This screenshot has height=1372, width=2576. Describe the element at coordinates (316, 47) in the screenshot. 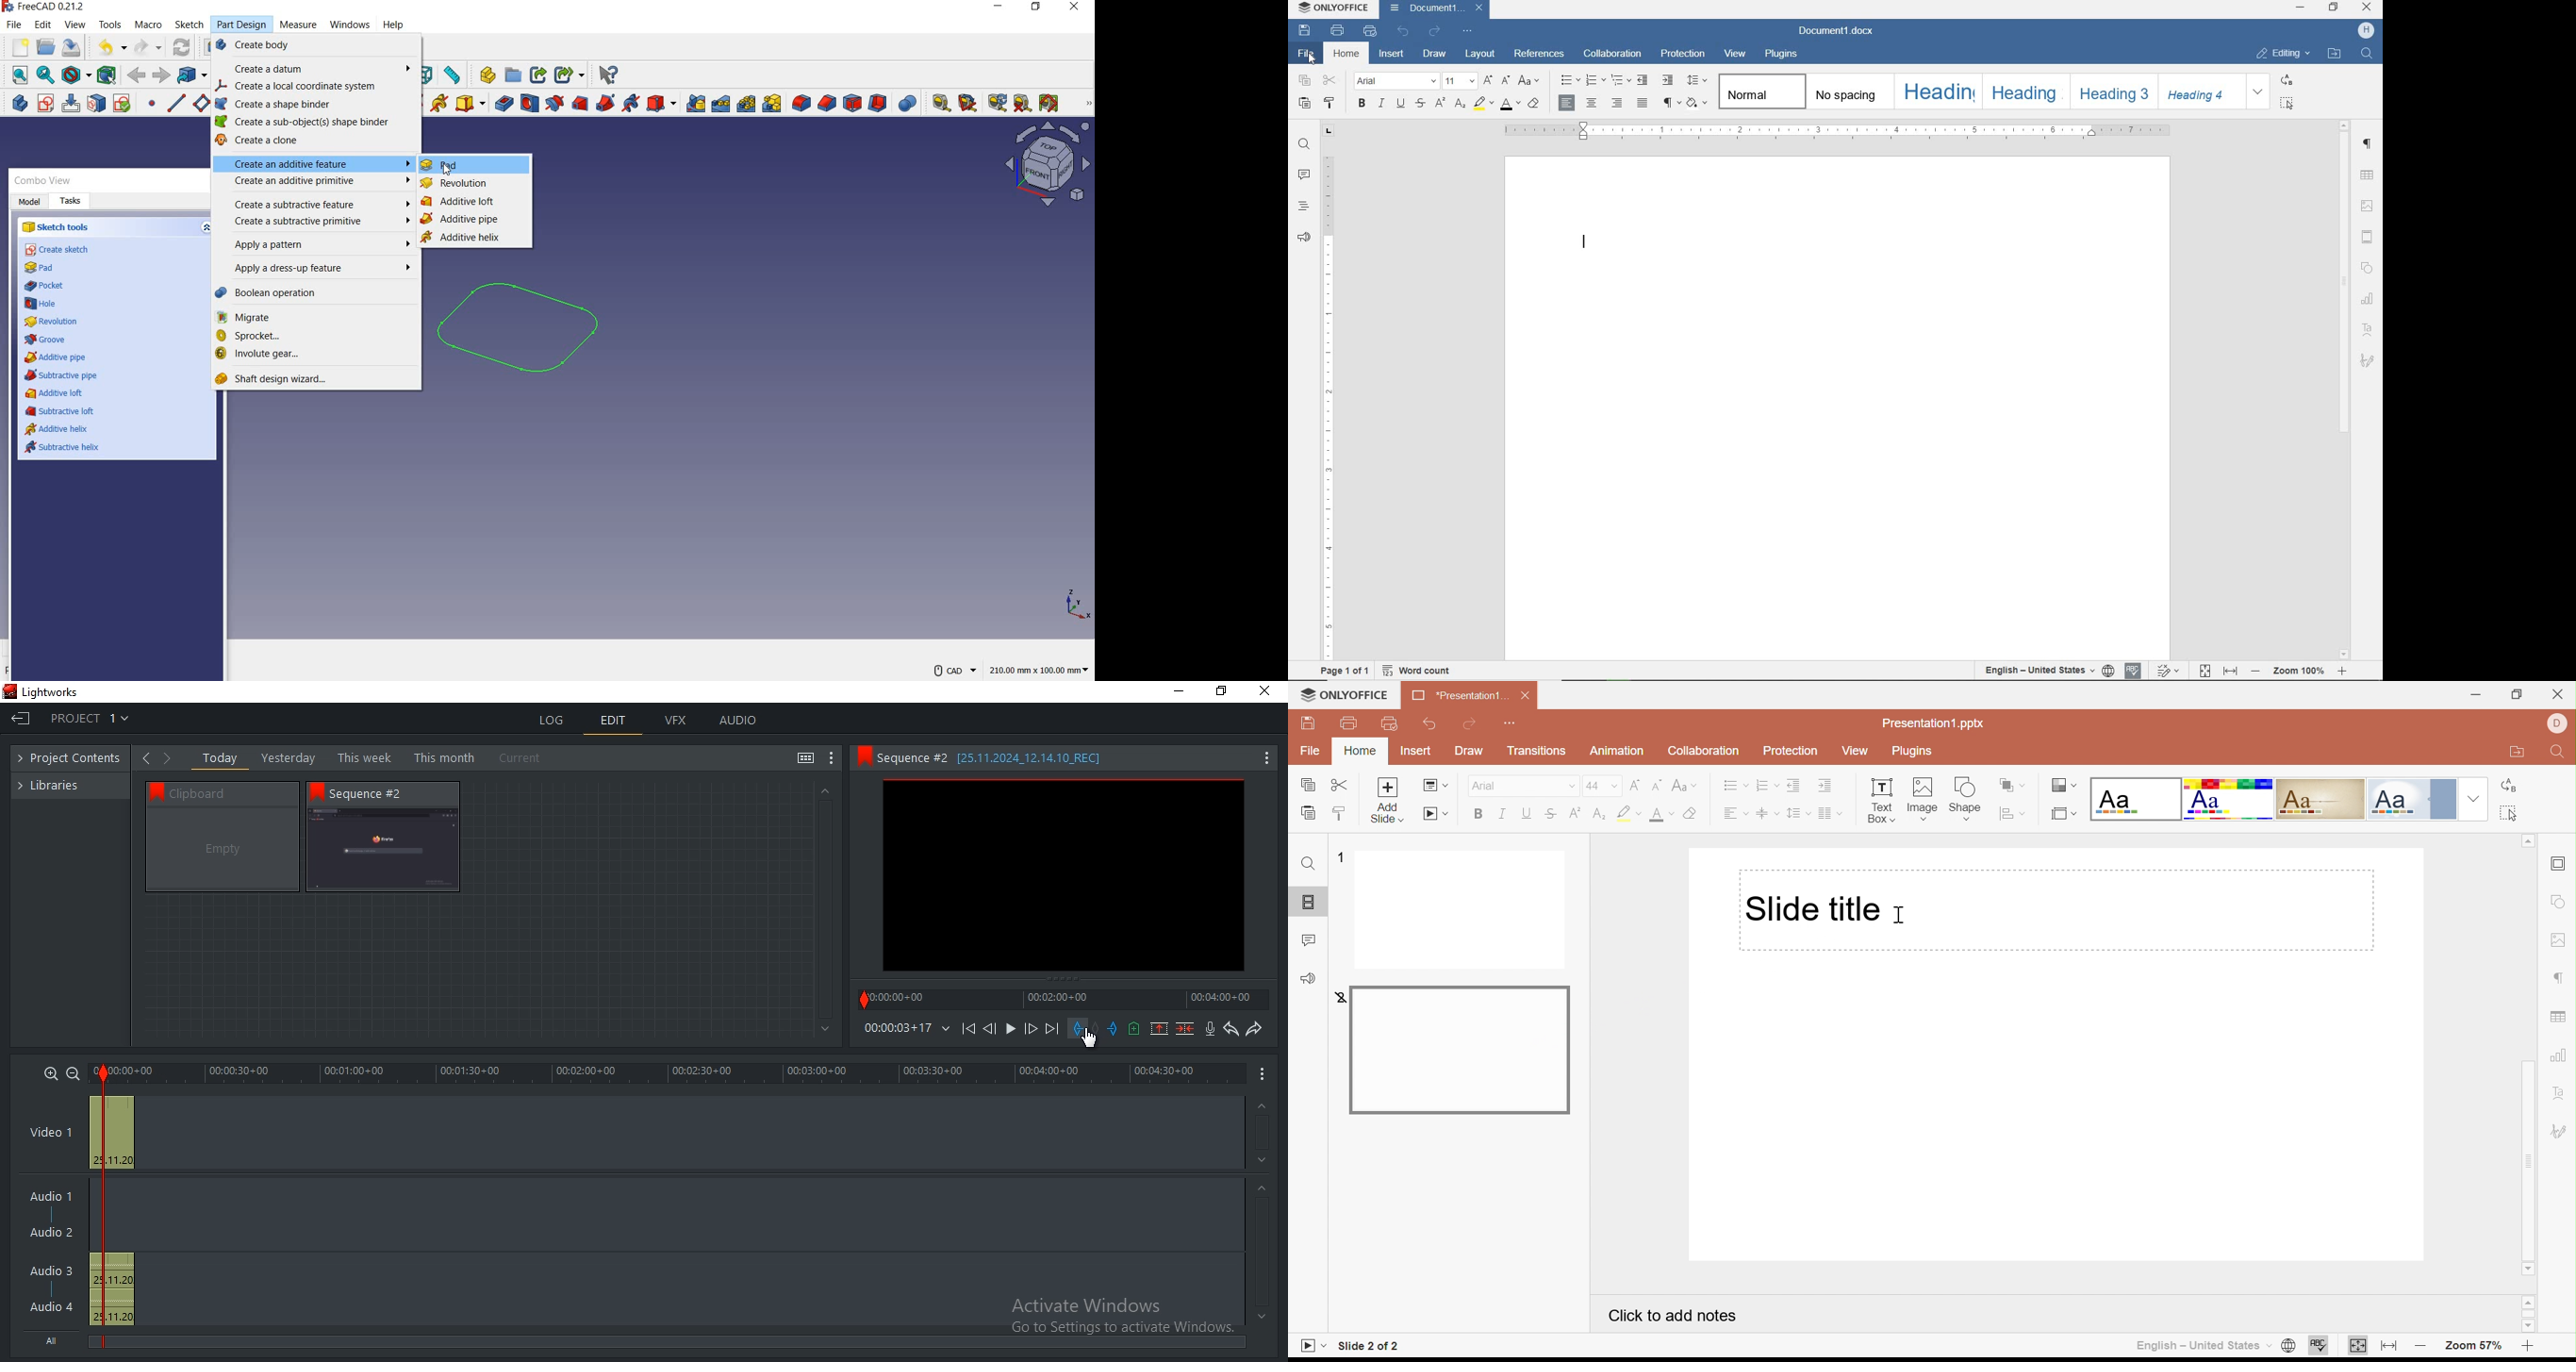

I see `create body` at that location.